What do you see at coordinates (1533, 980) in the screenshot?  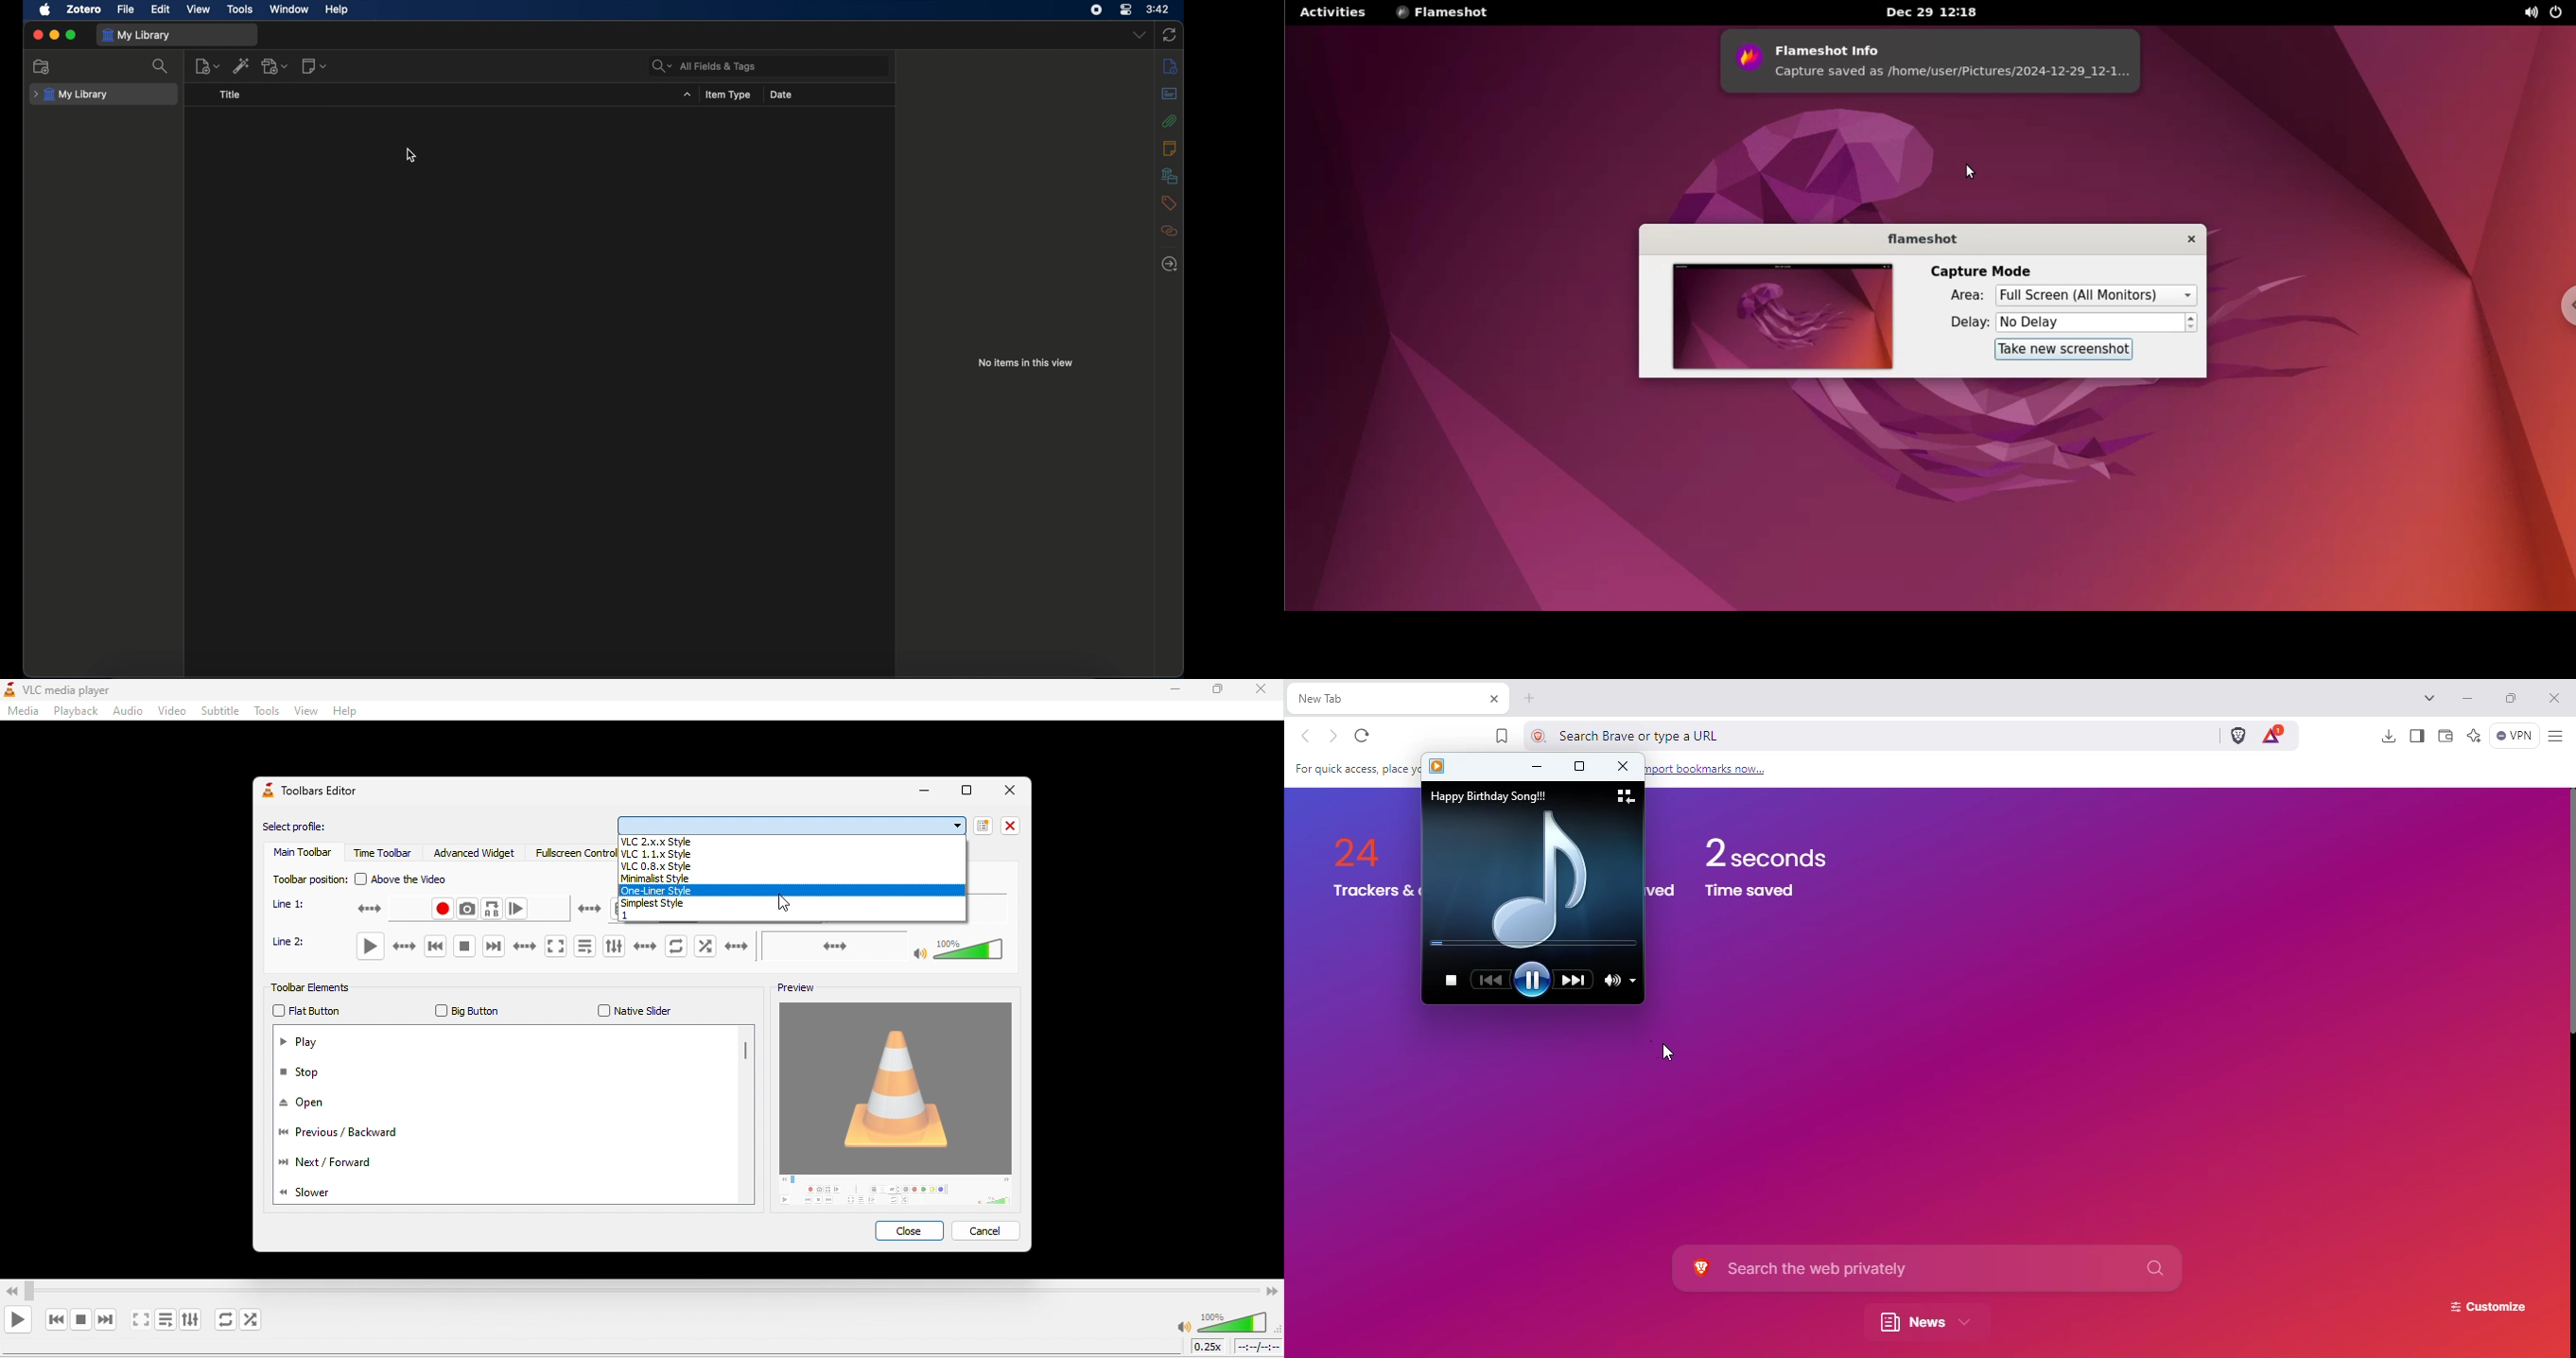 I see `pause` at bounding box center [1533, 980].